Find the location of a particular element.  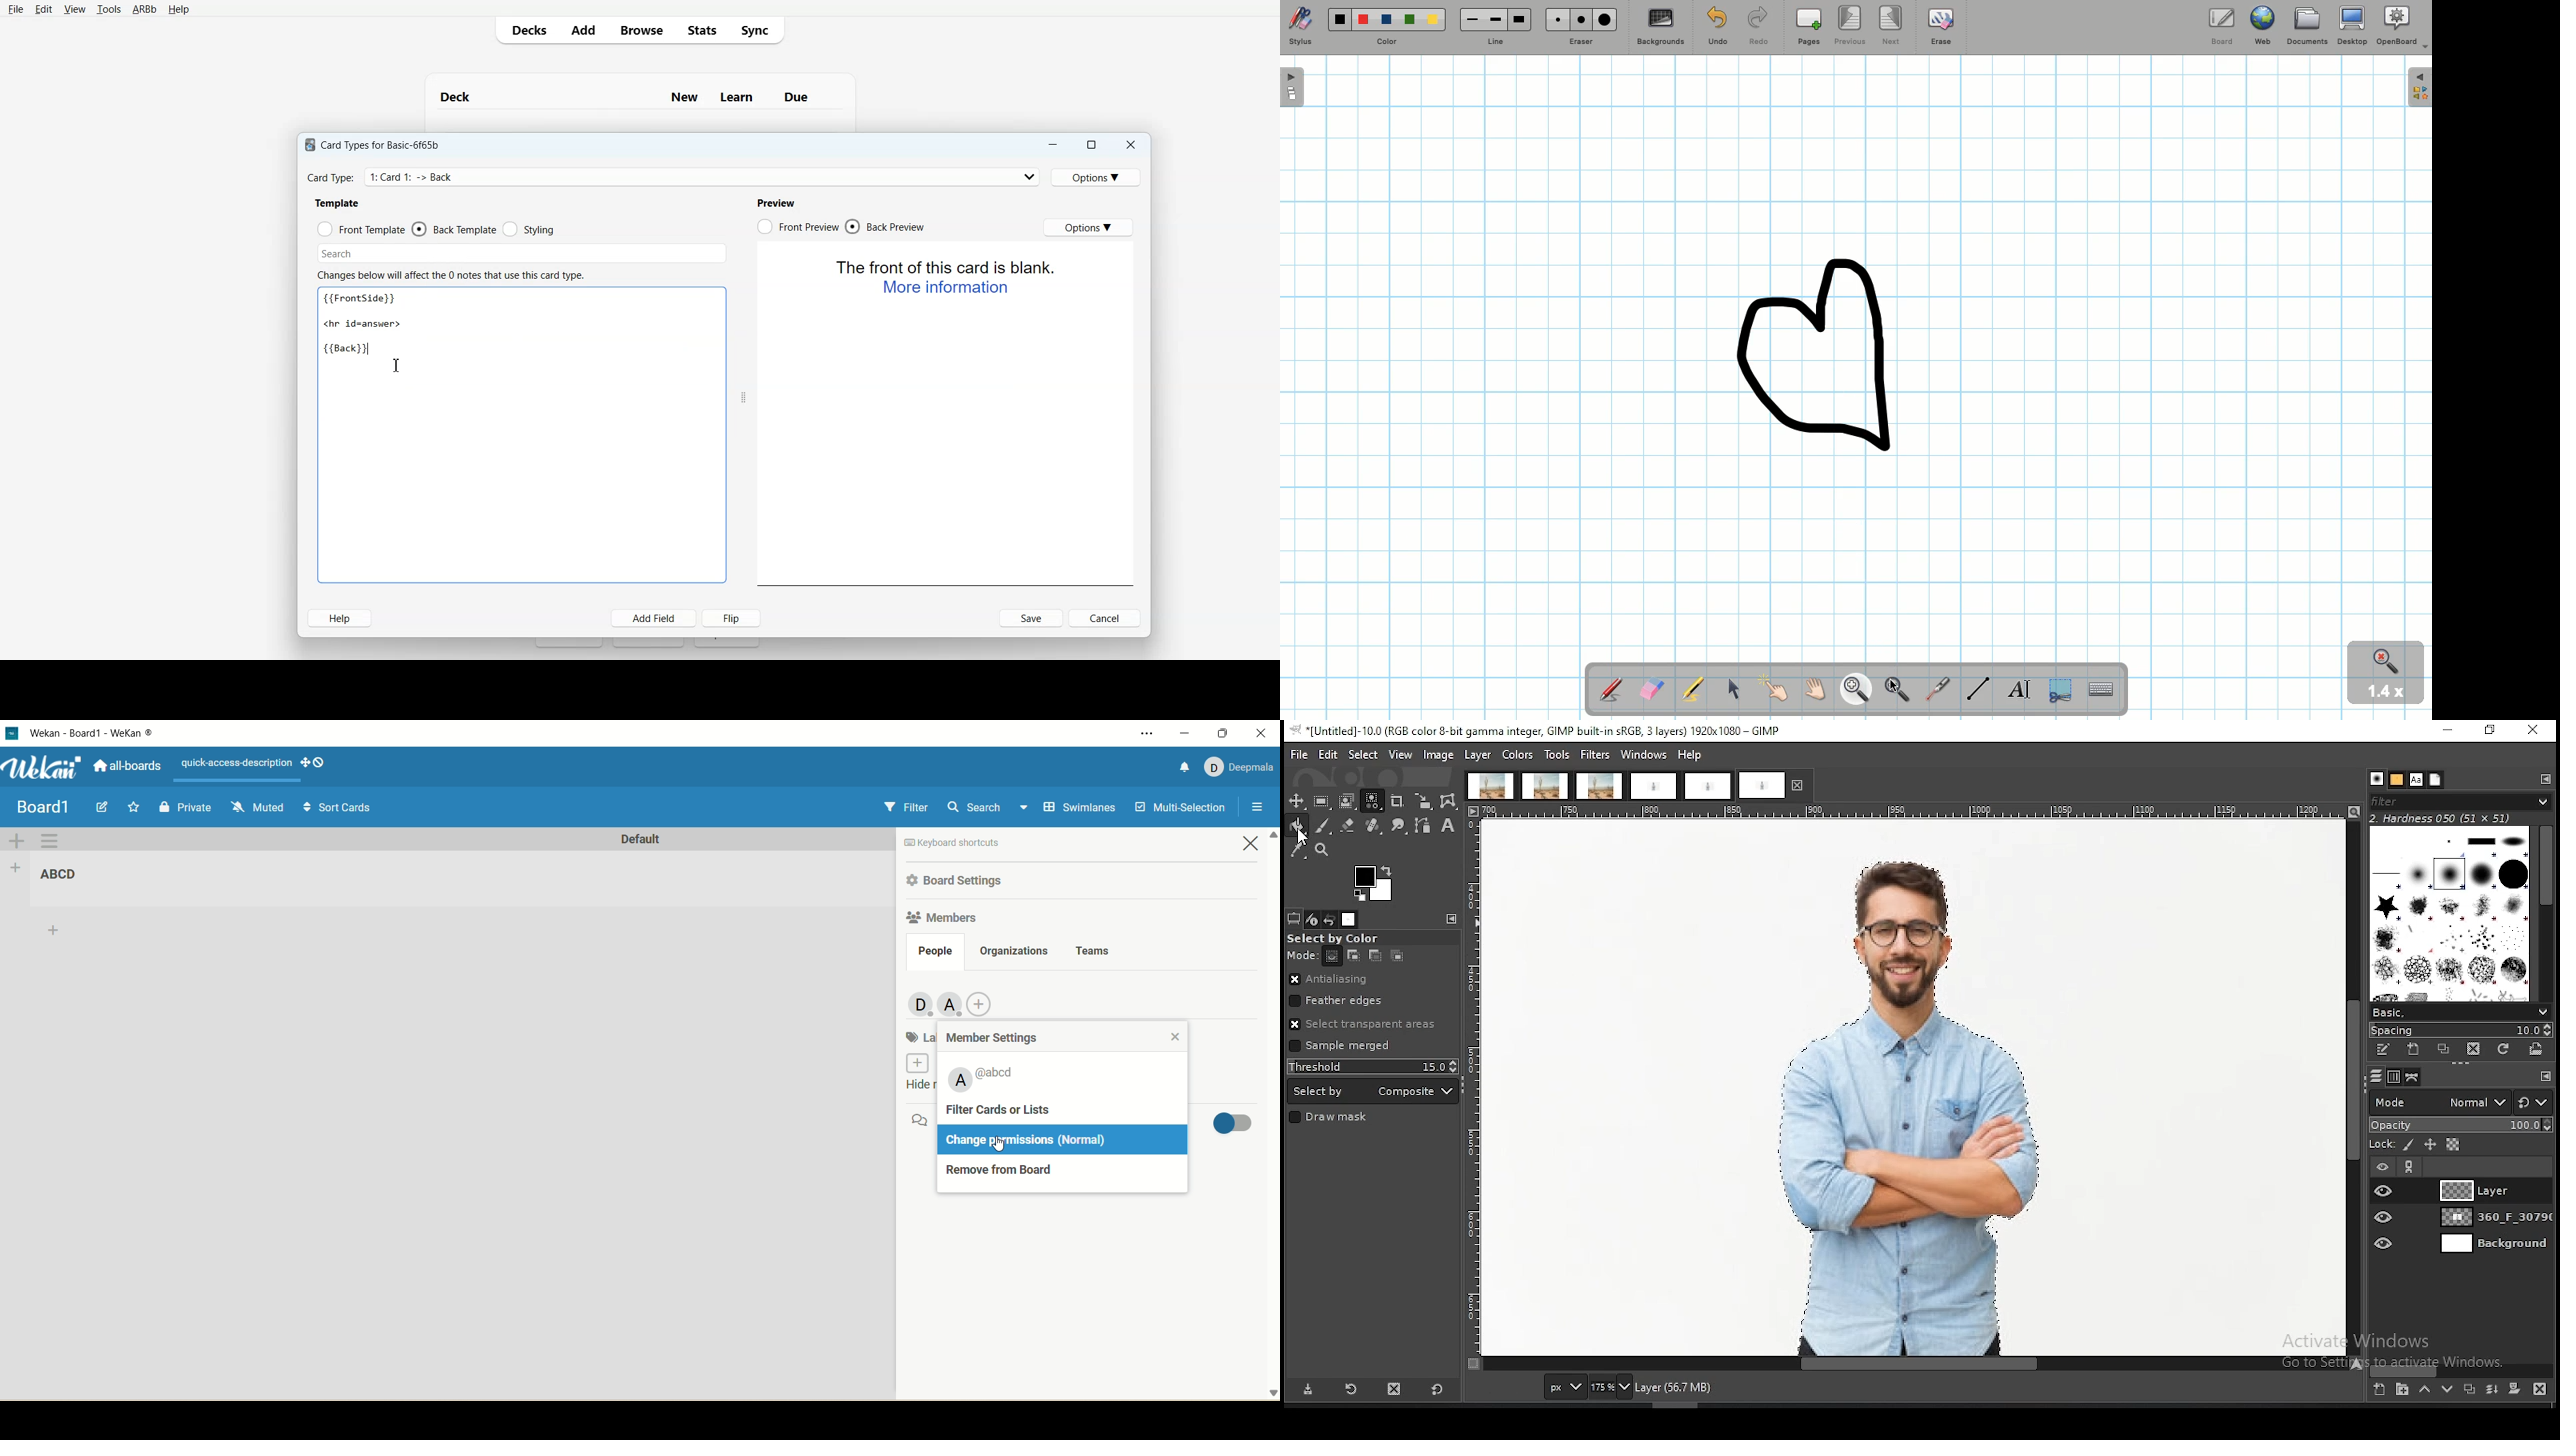

scroll bar is located at coordinates (2462, 1370).